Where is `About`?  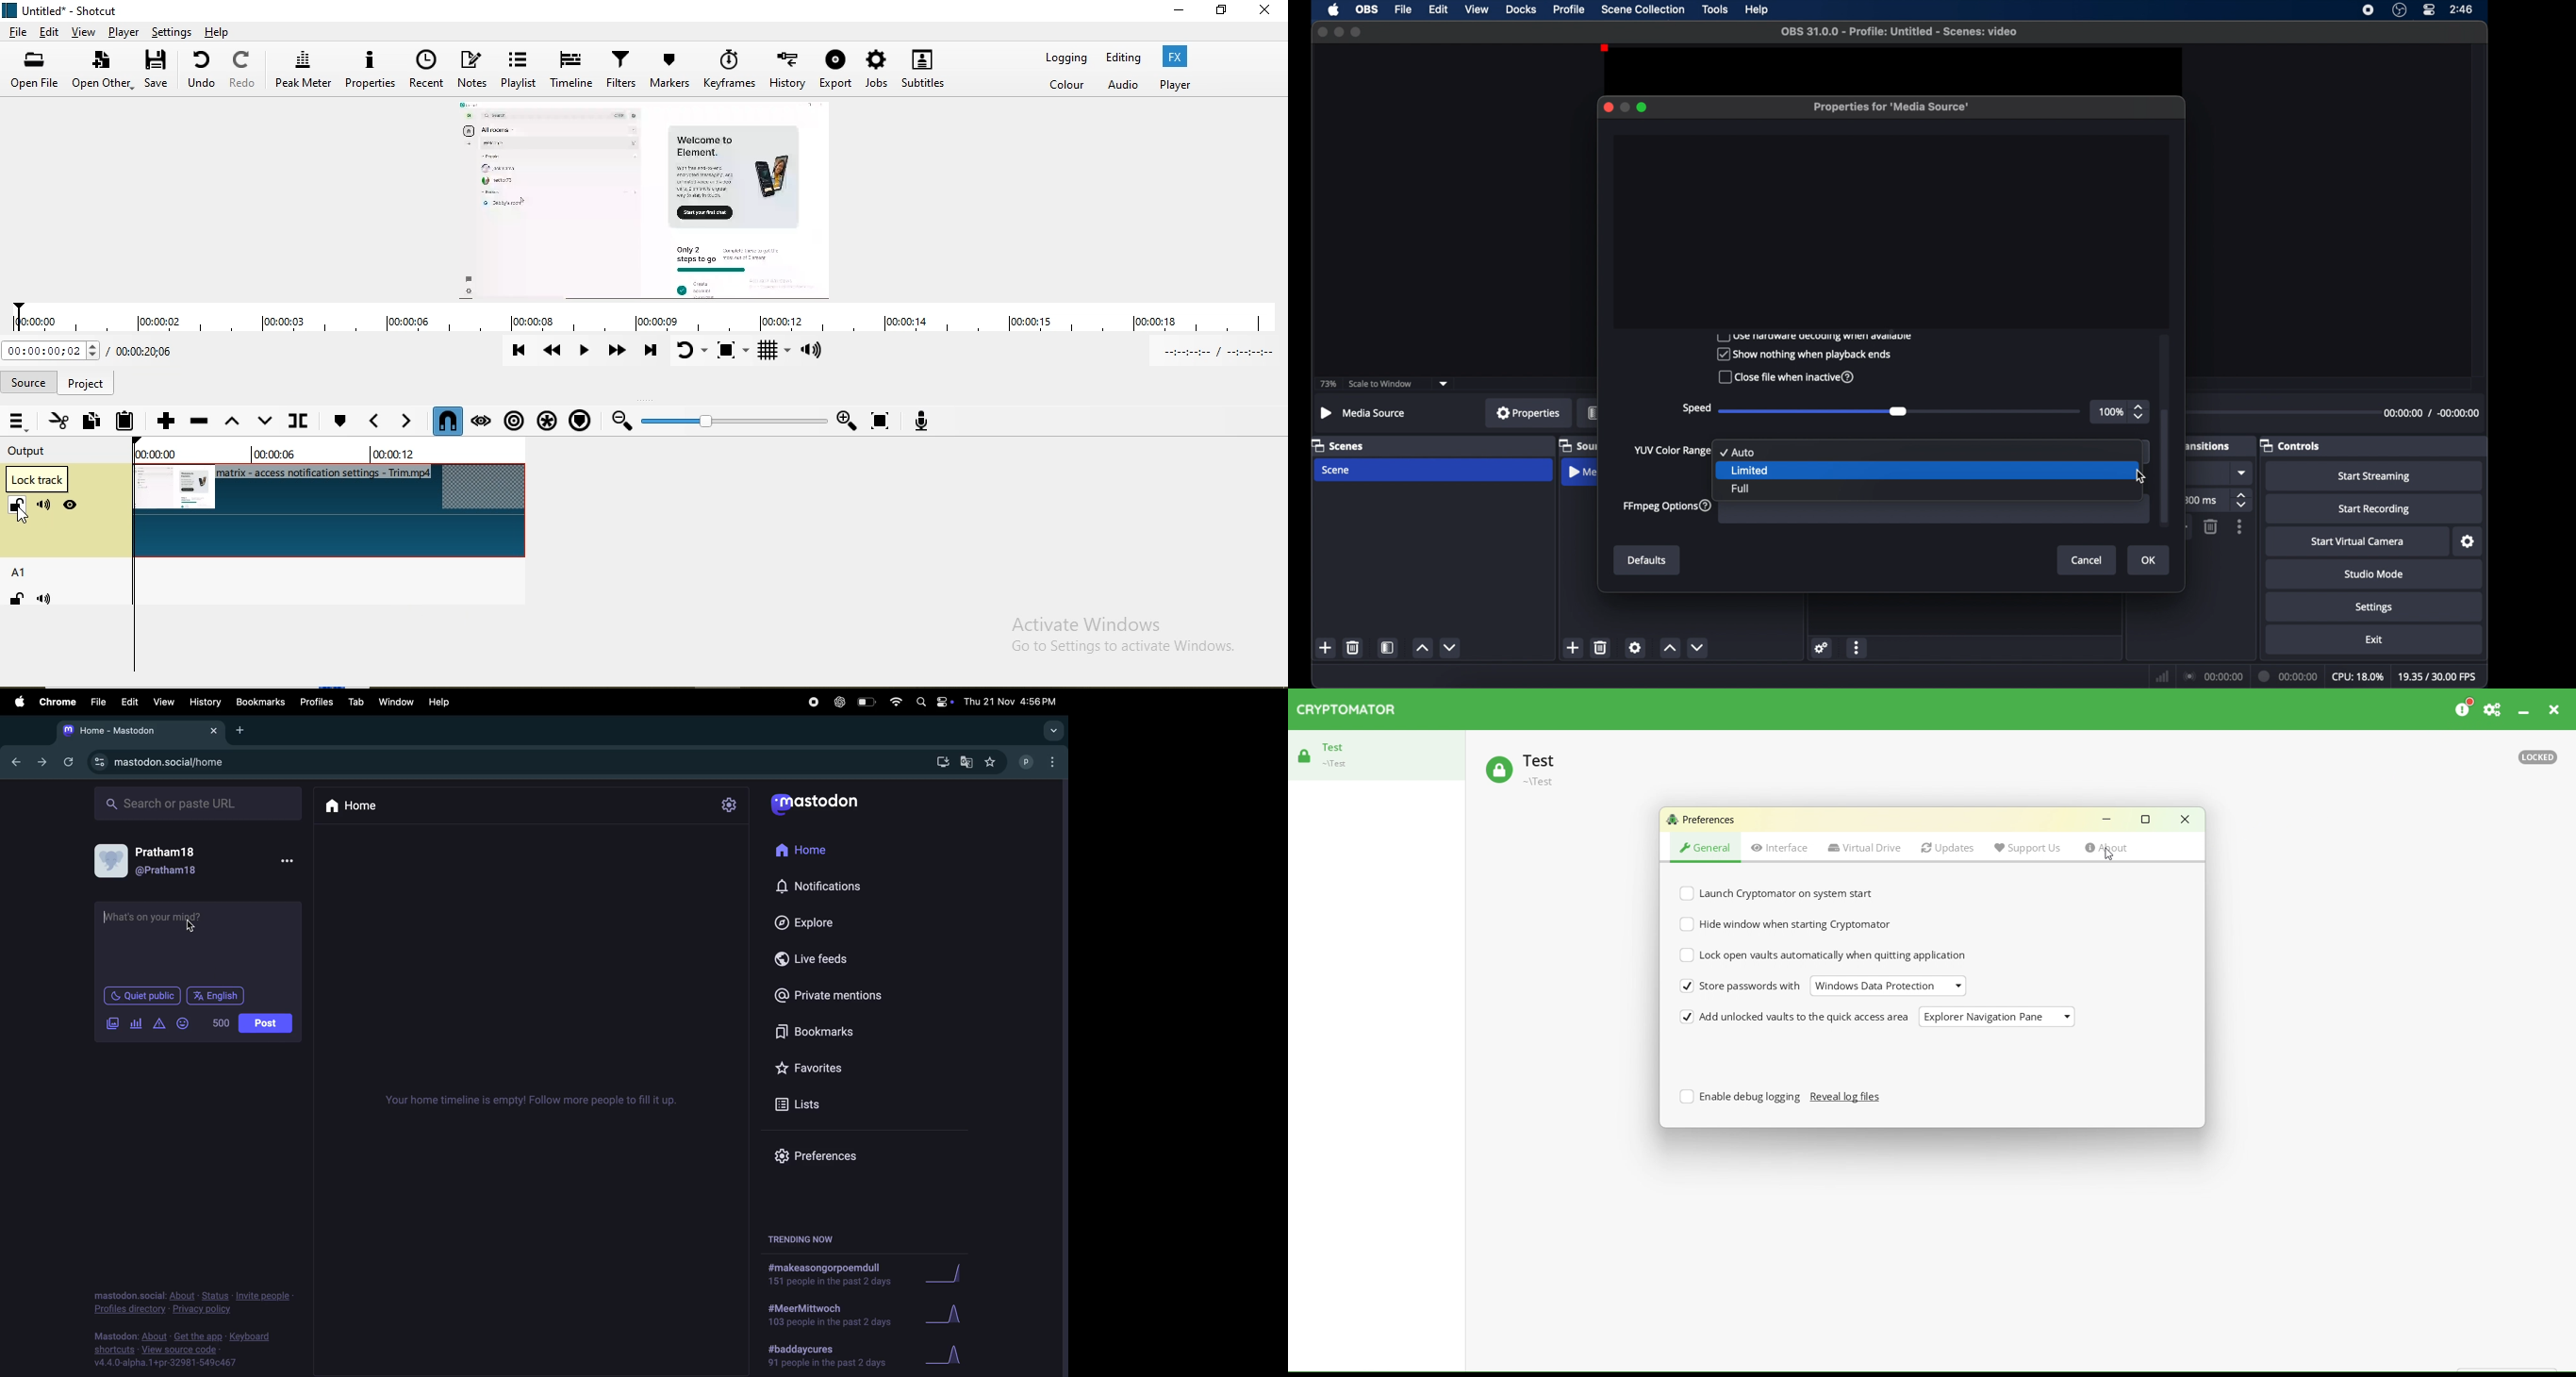
About is located at coordinates (2120, 850).